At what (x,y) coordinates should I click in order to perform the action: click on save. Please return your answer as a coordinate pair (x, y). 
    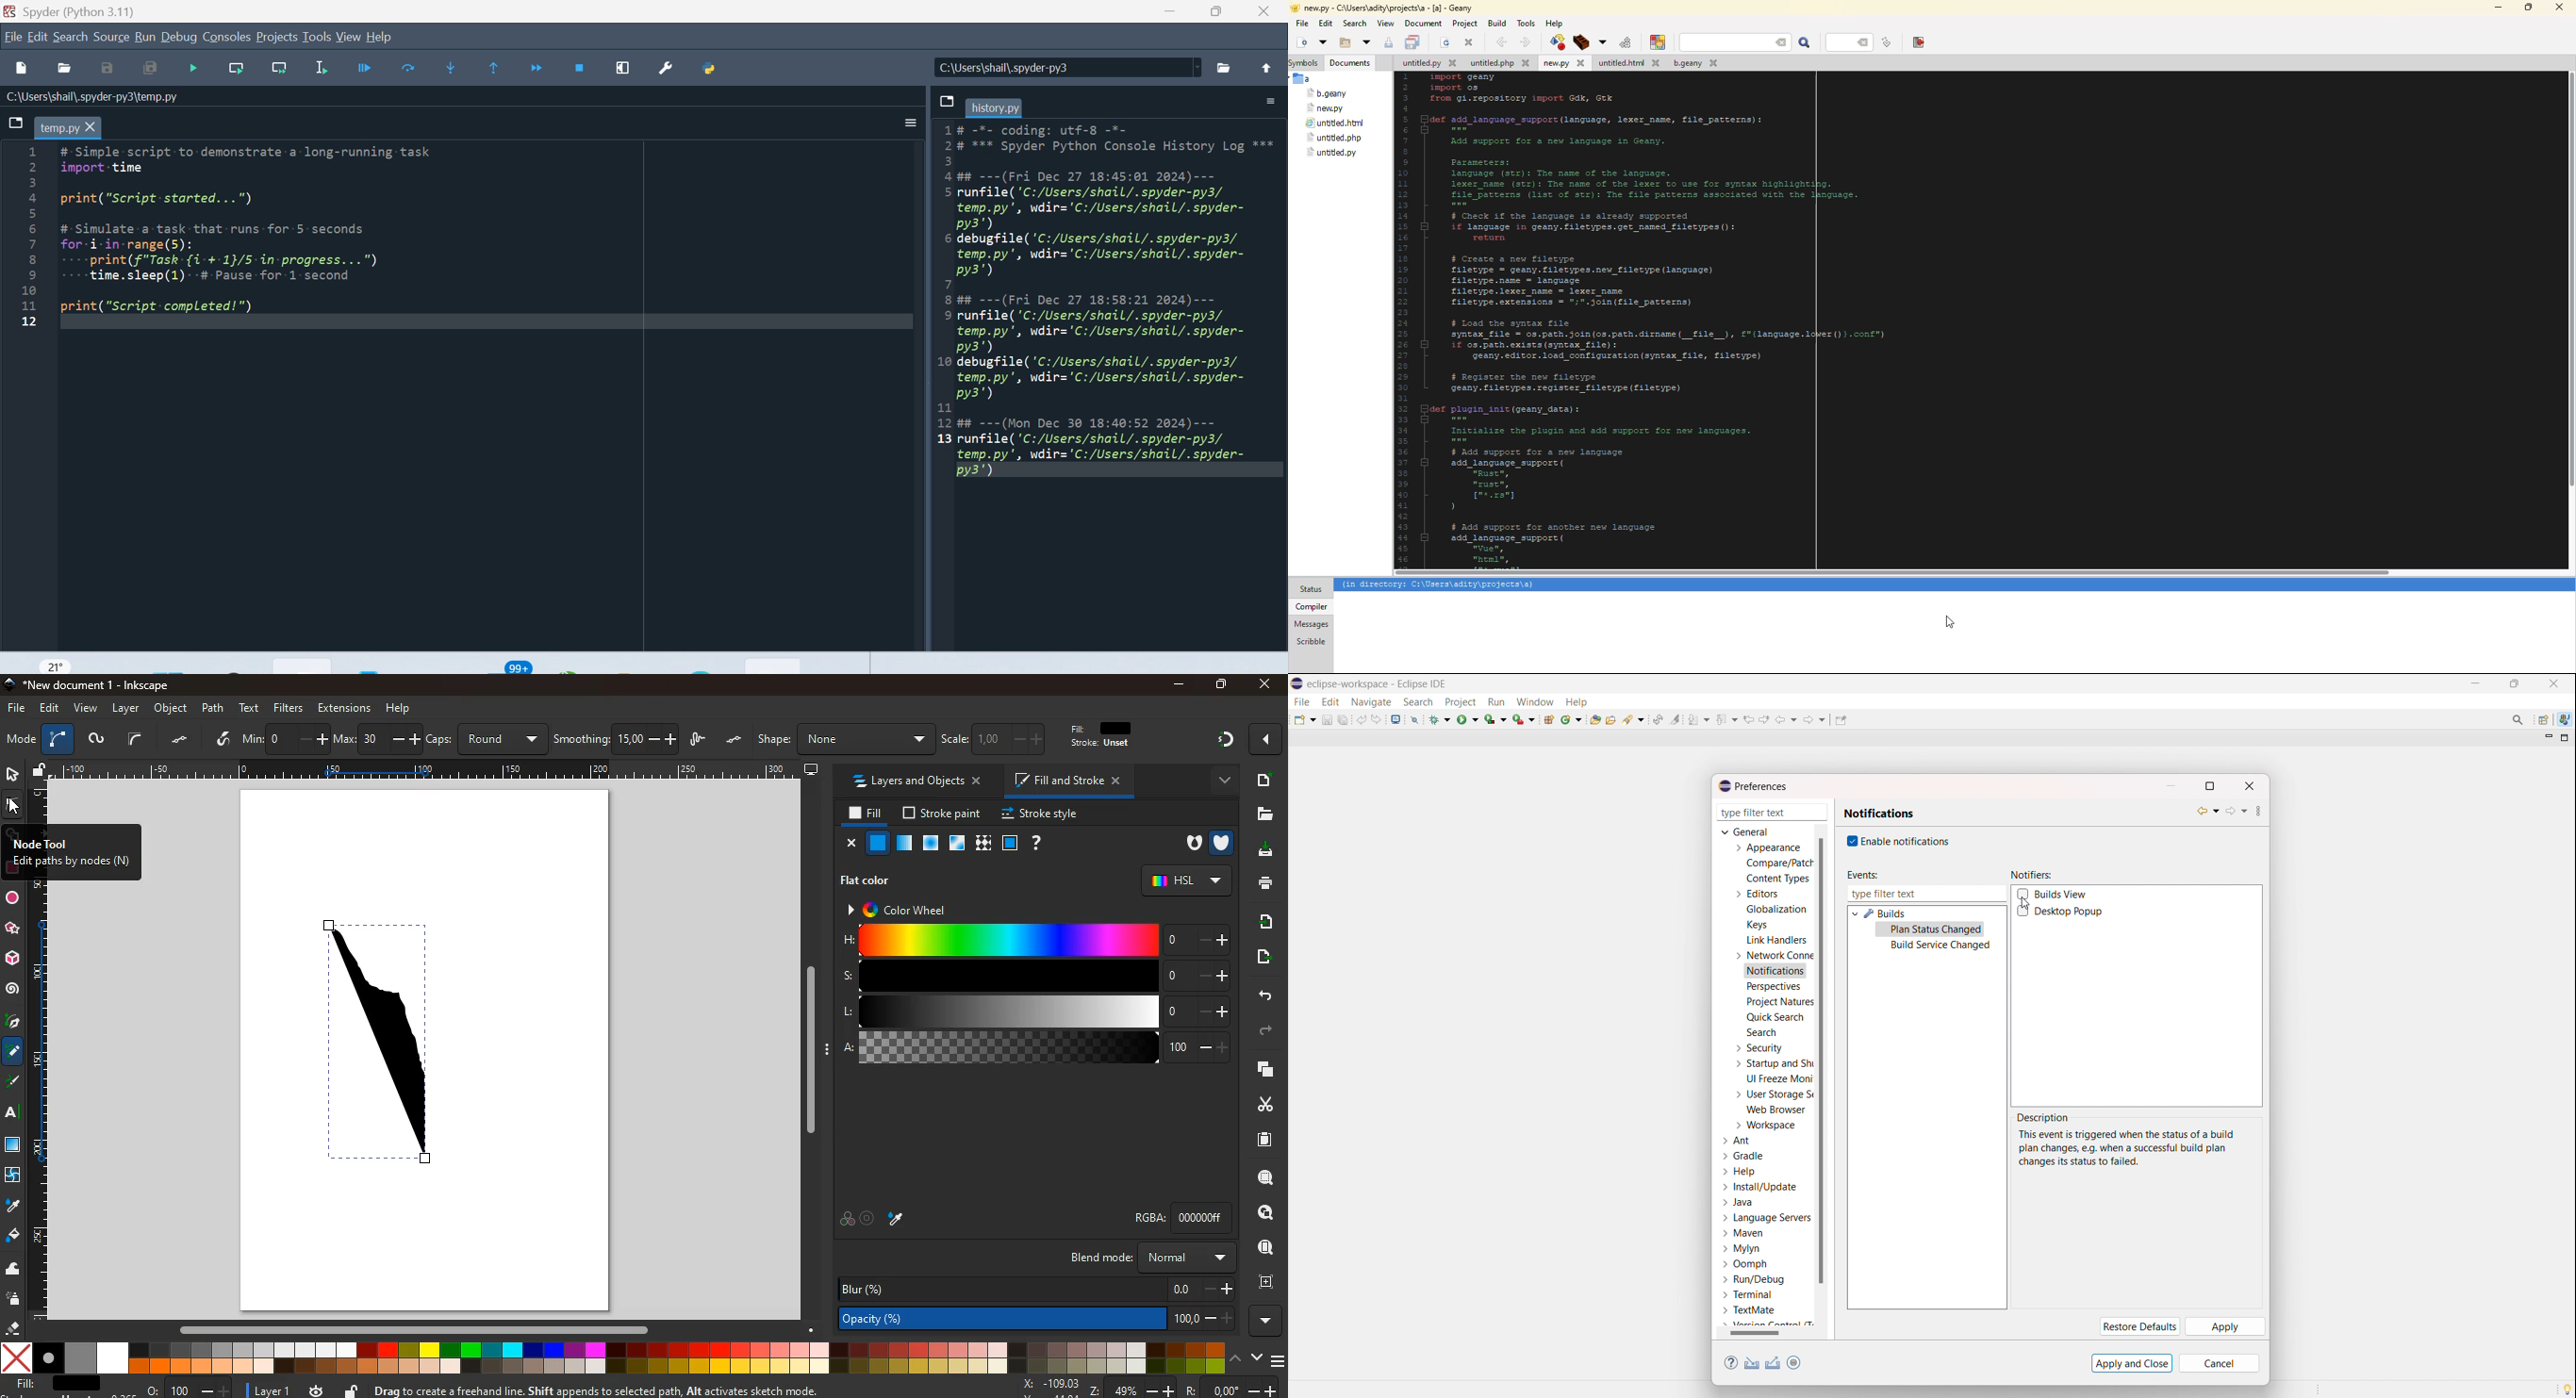
    Looking at the image, I should click on (1389, 43).